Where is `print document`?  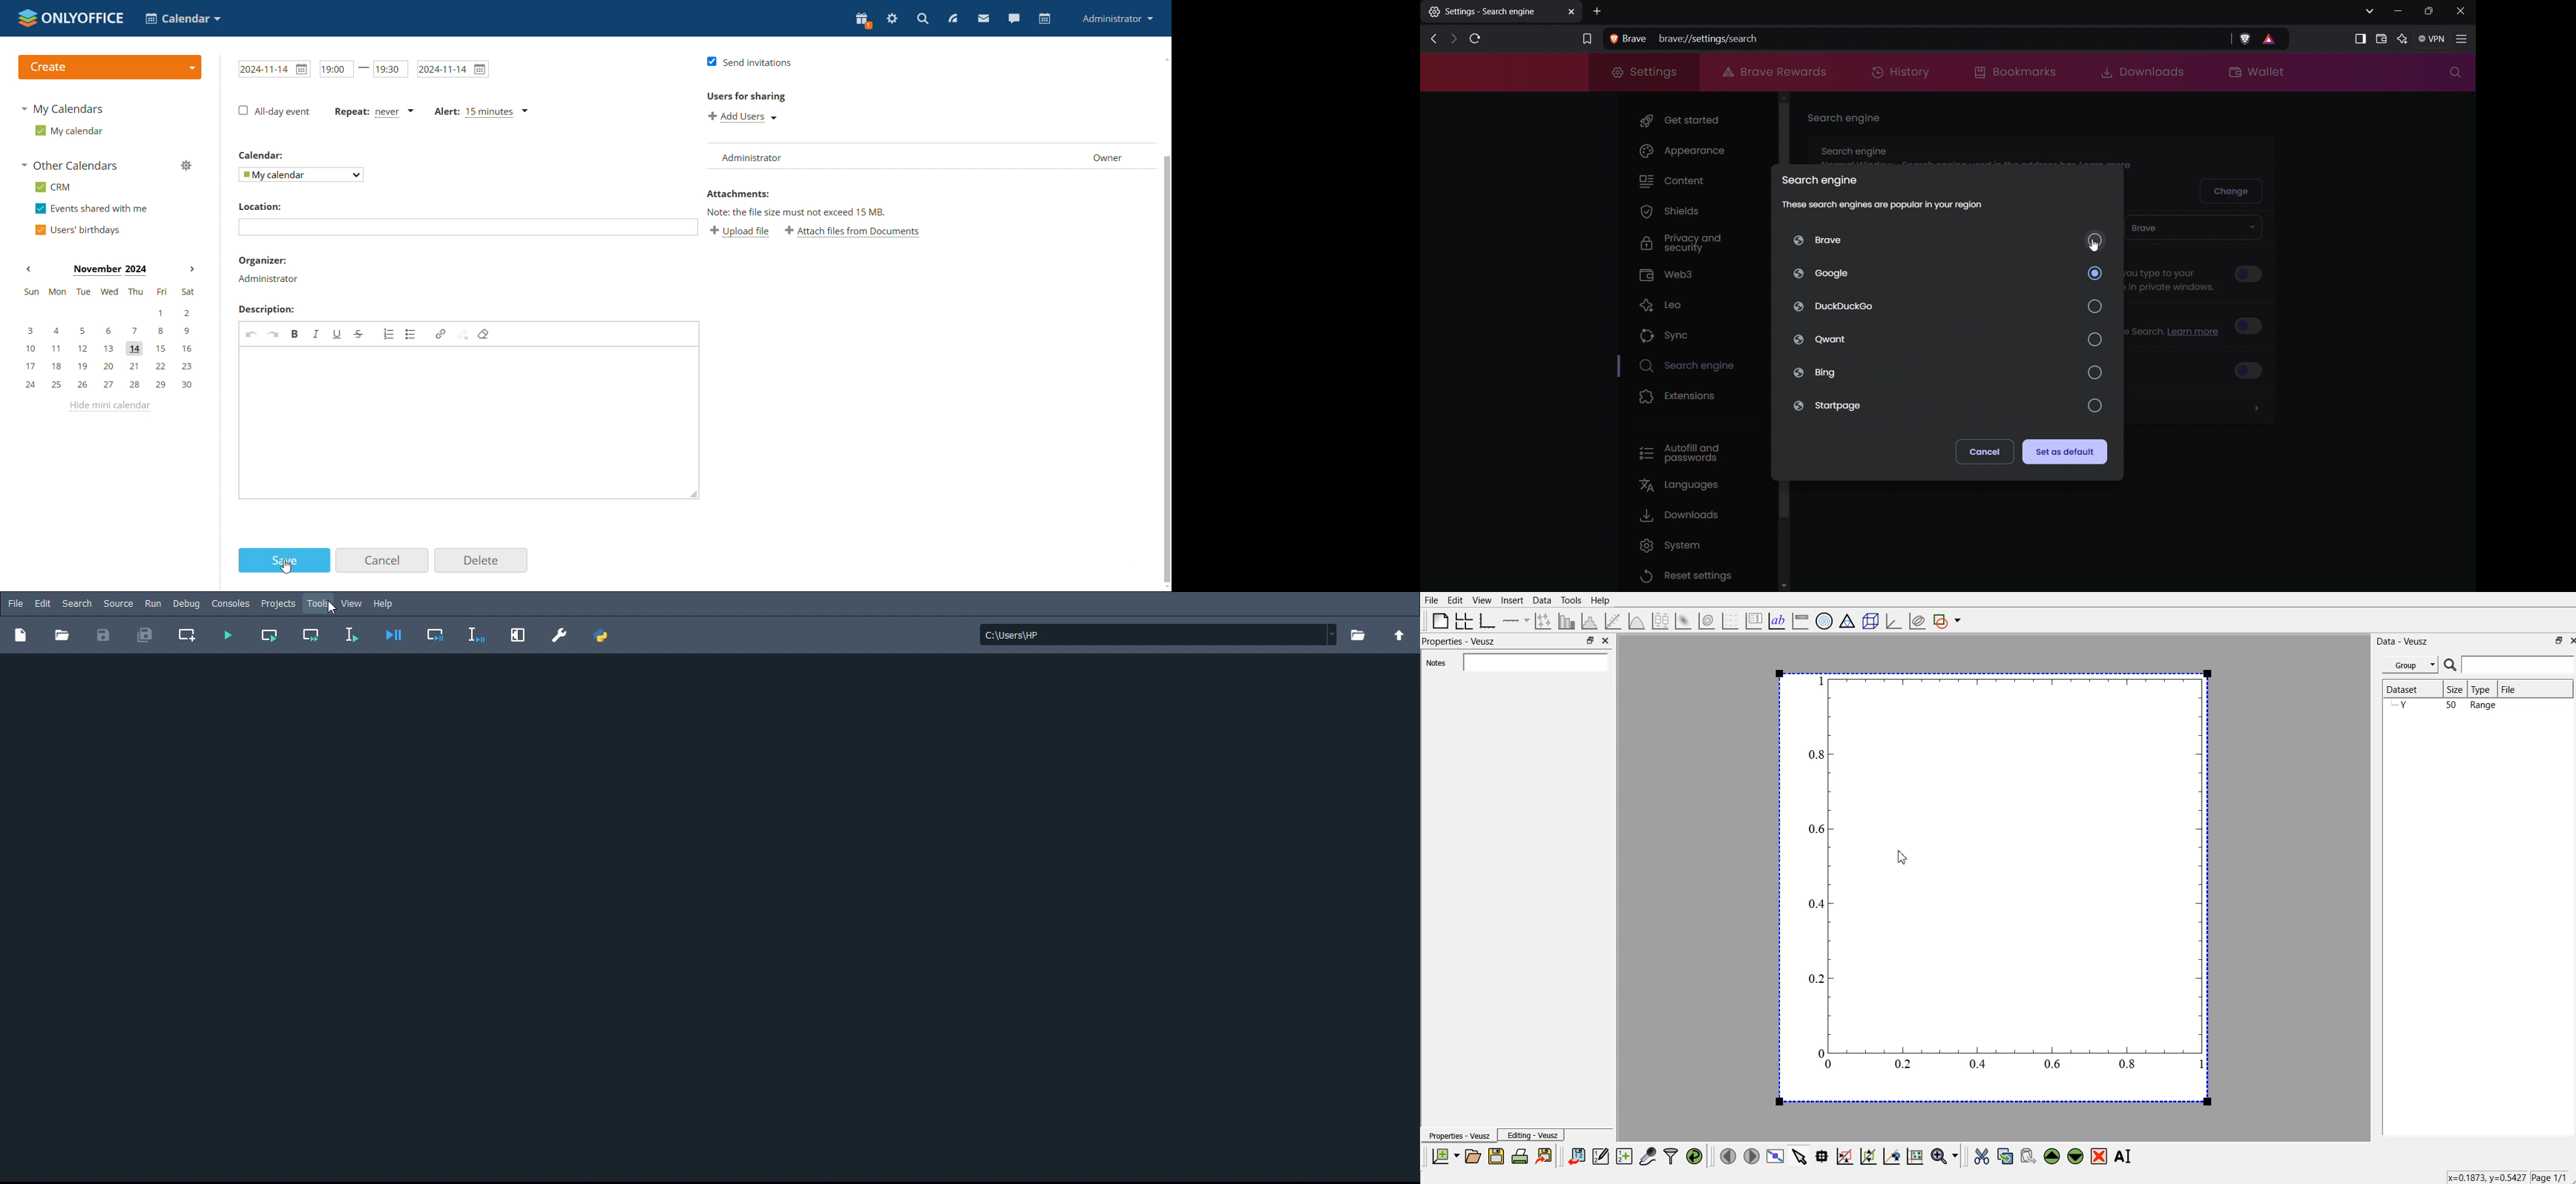
print document is located at coordinates (1520, 1157).